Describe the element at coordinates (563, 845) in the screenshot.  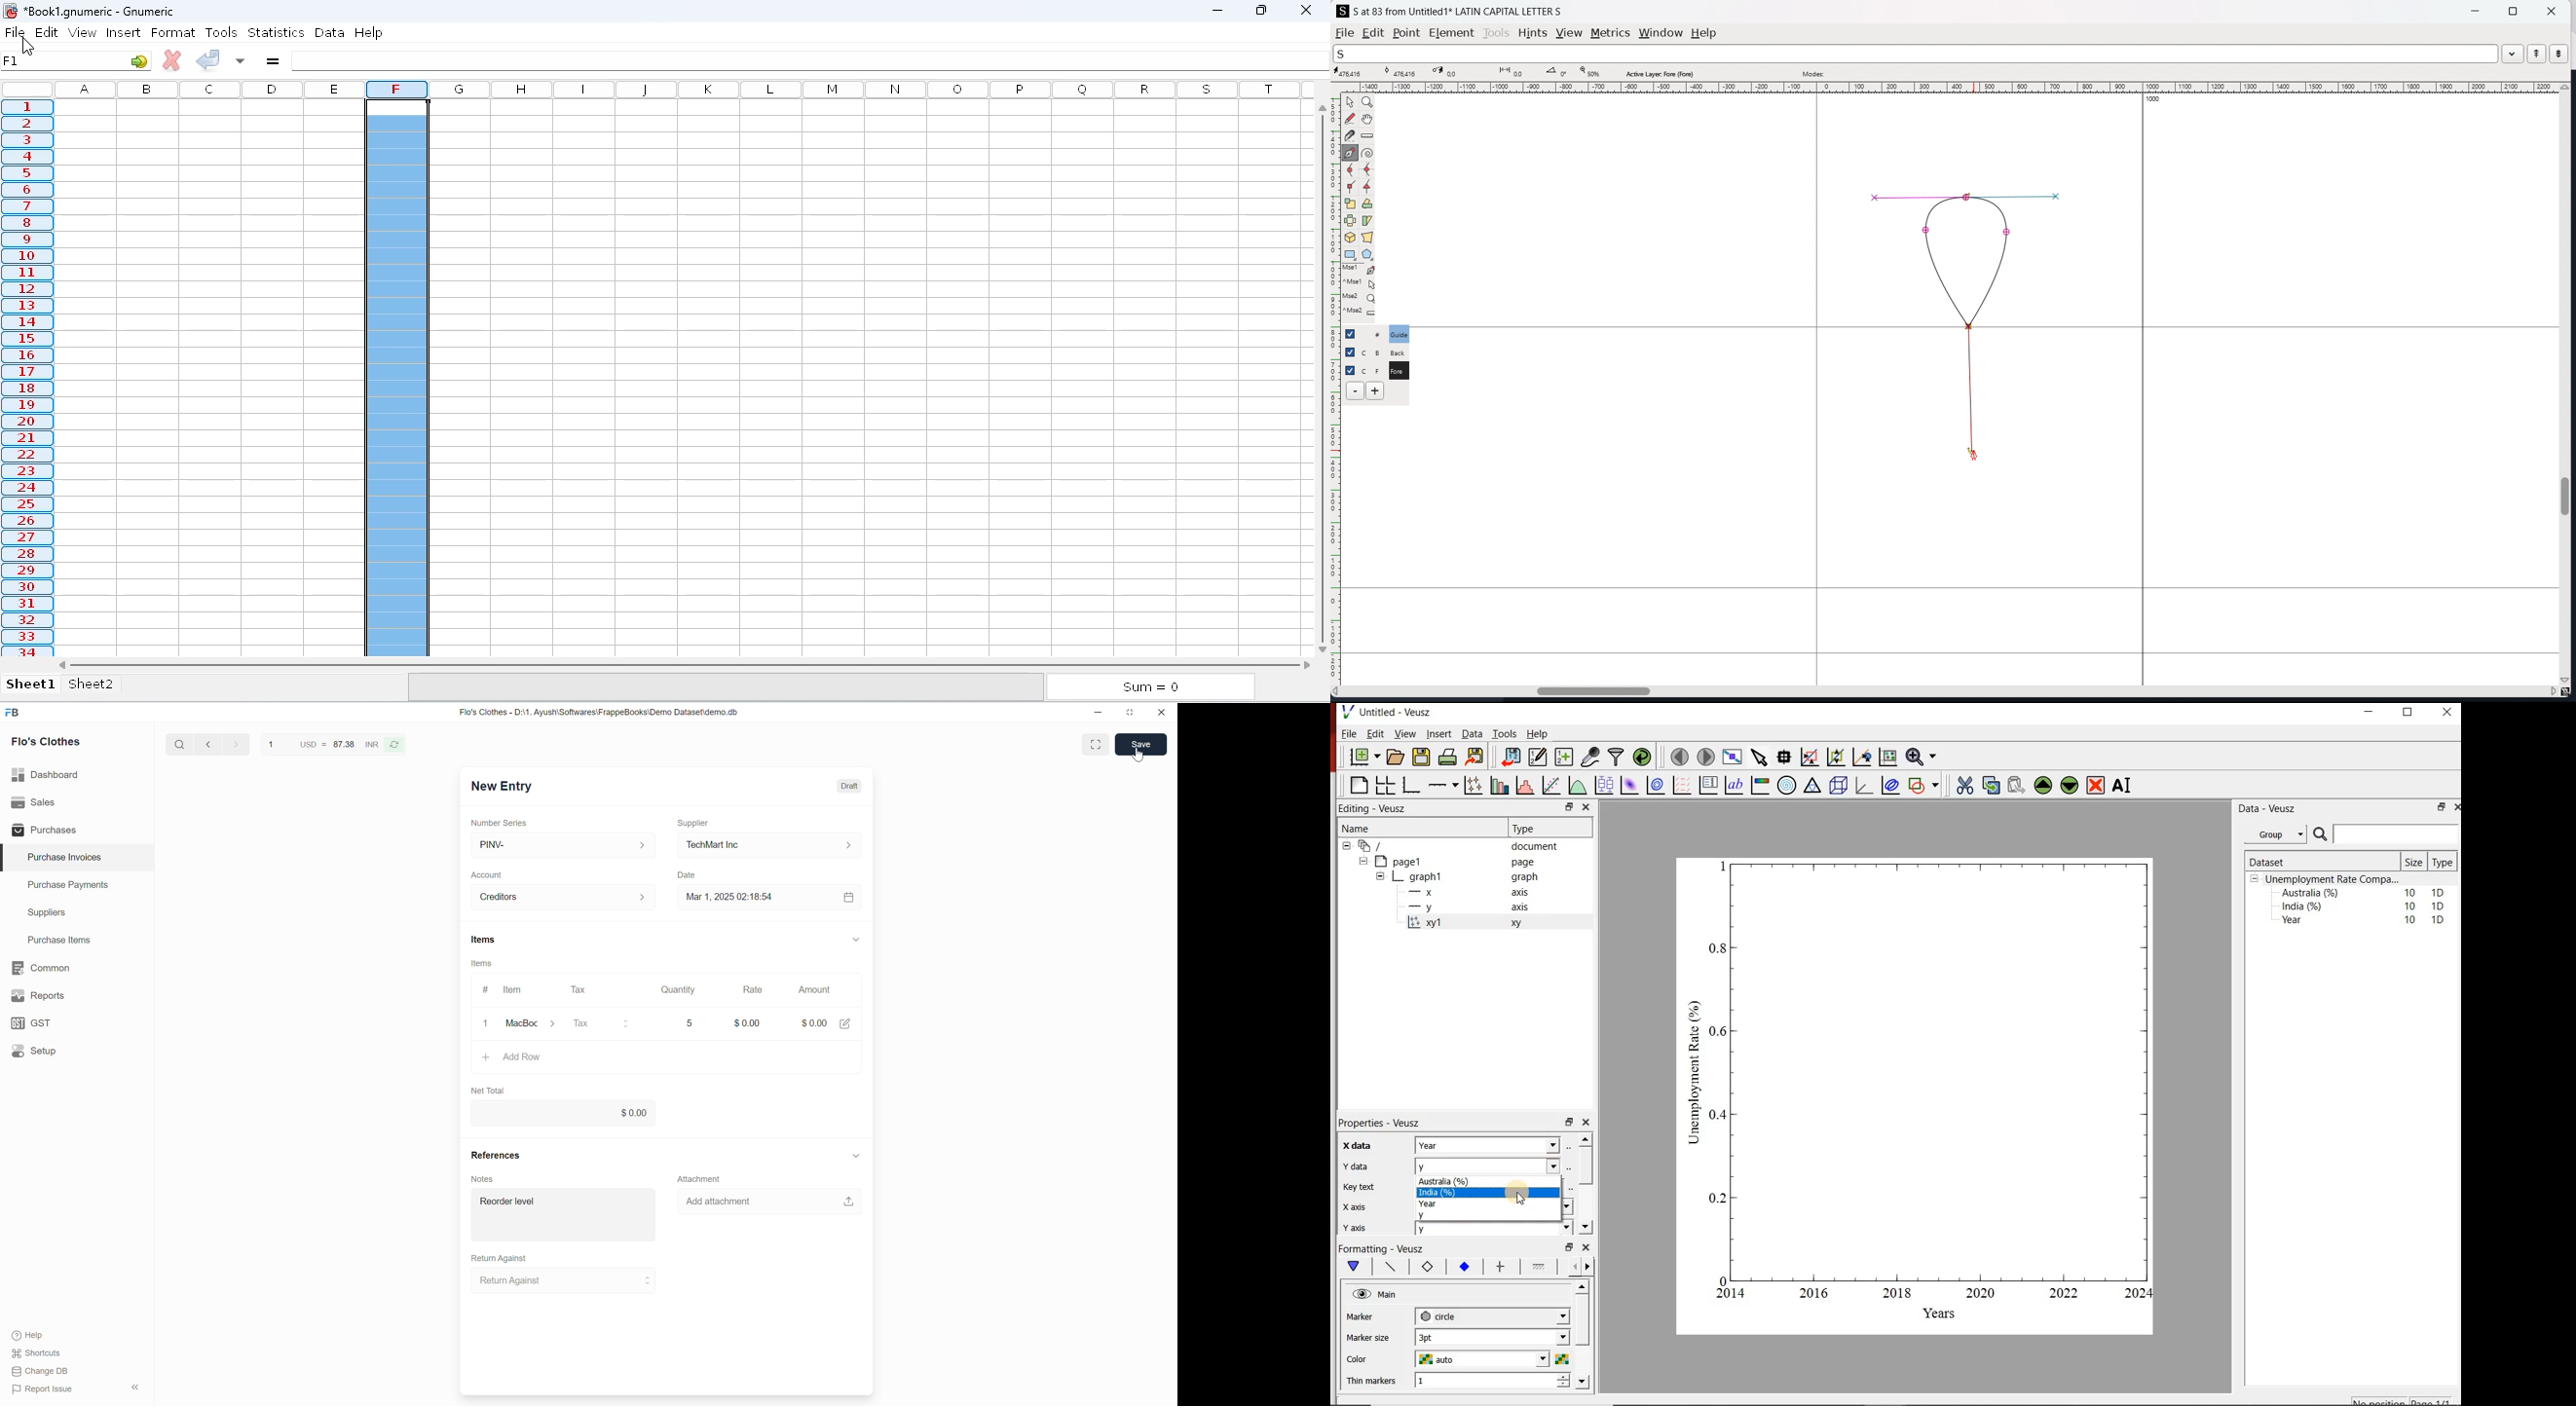
I see `PINV-` at that location.